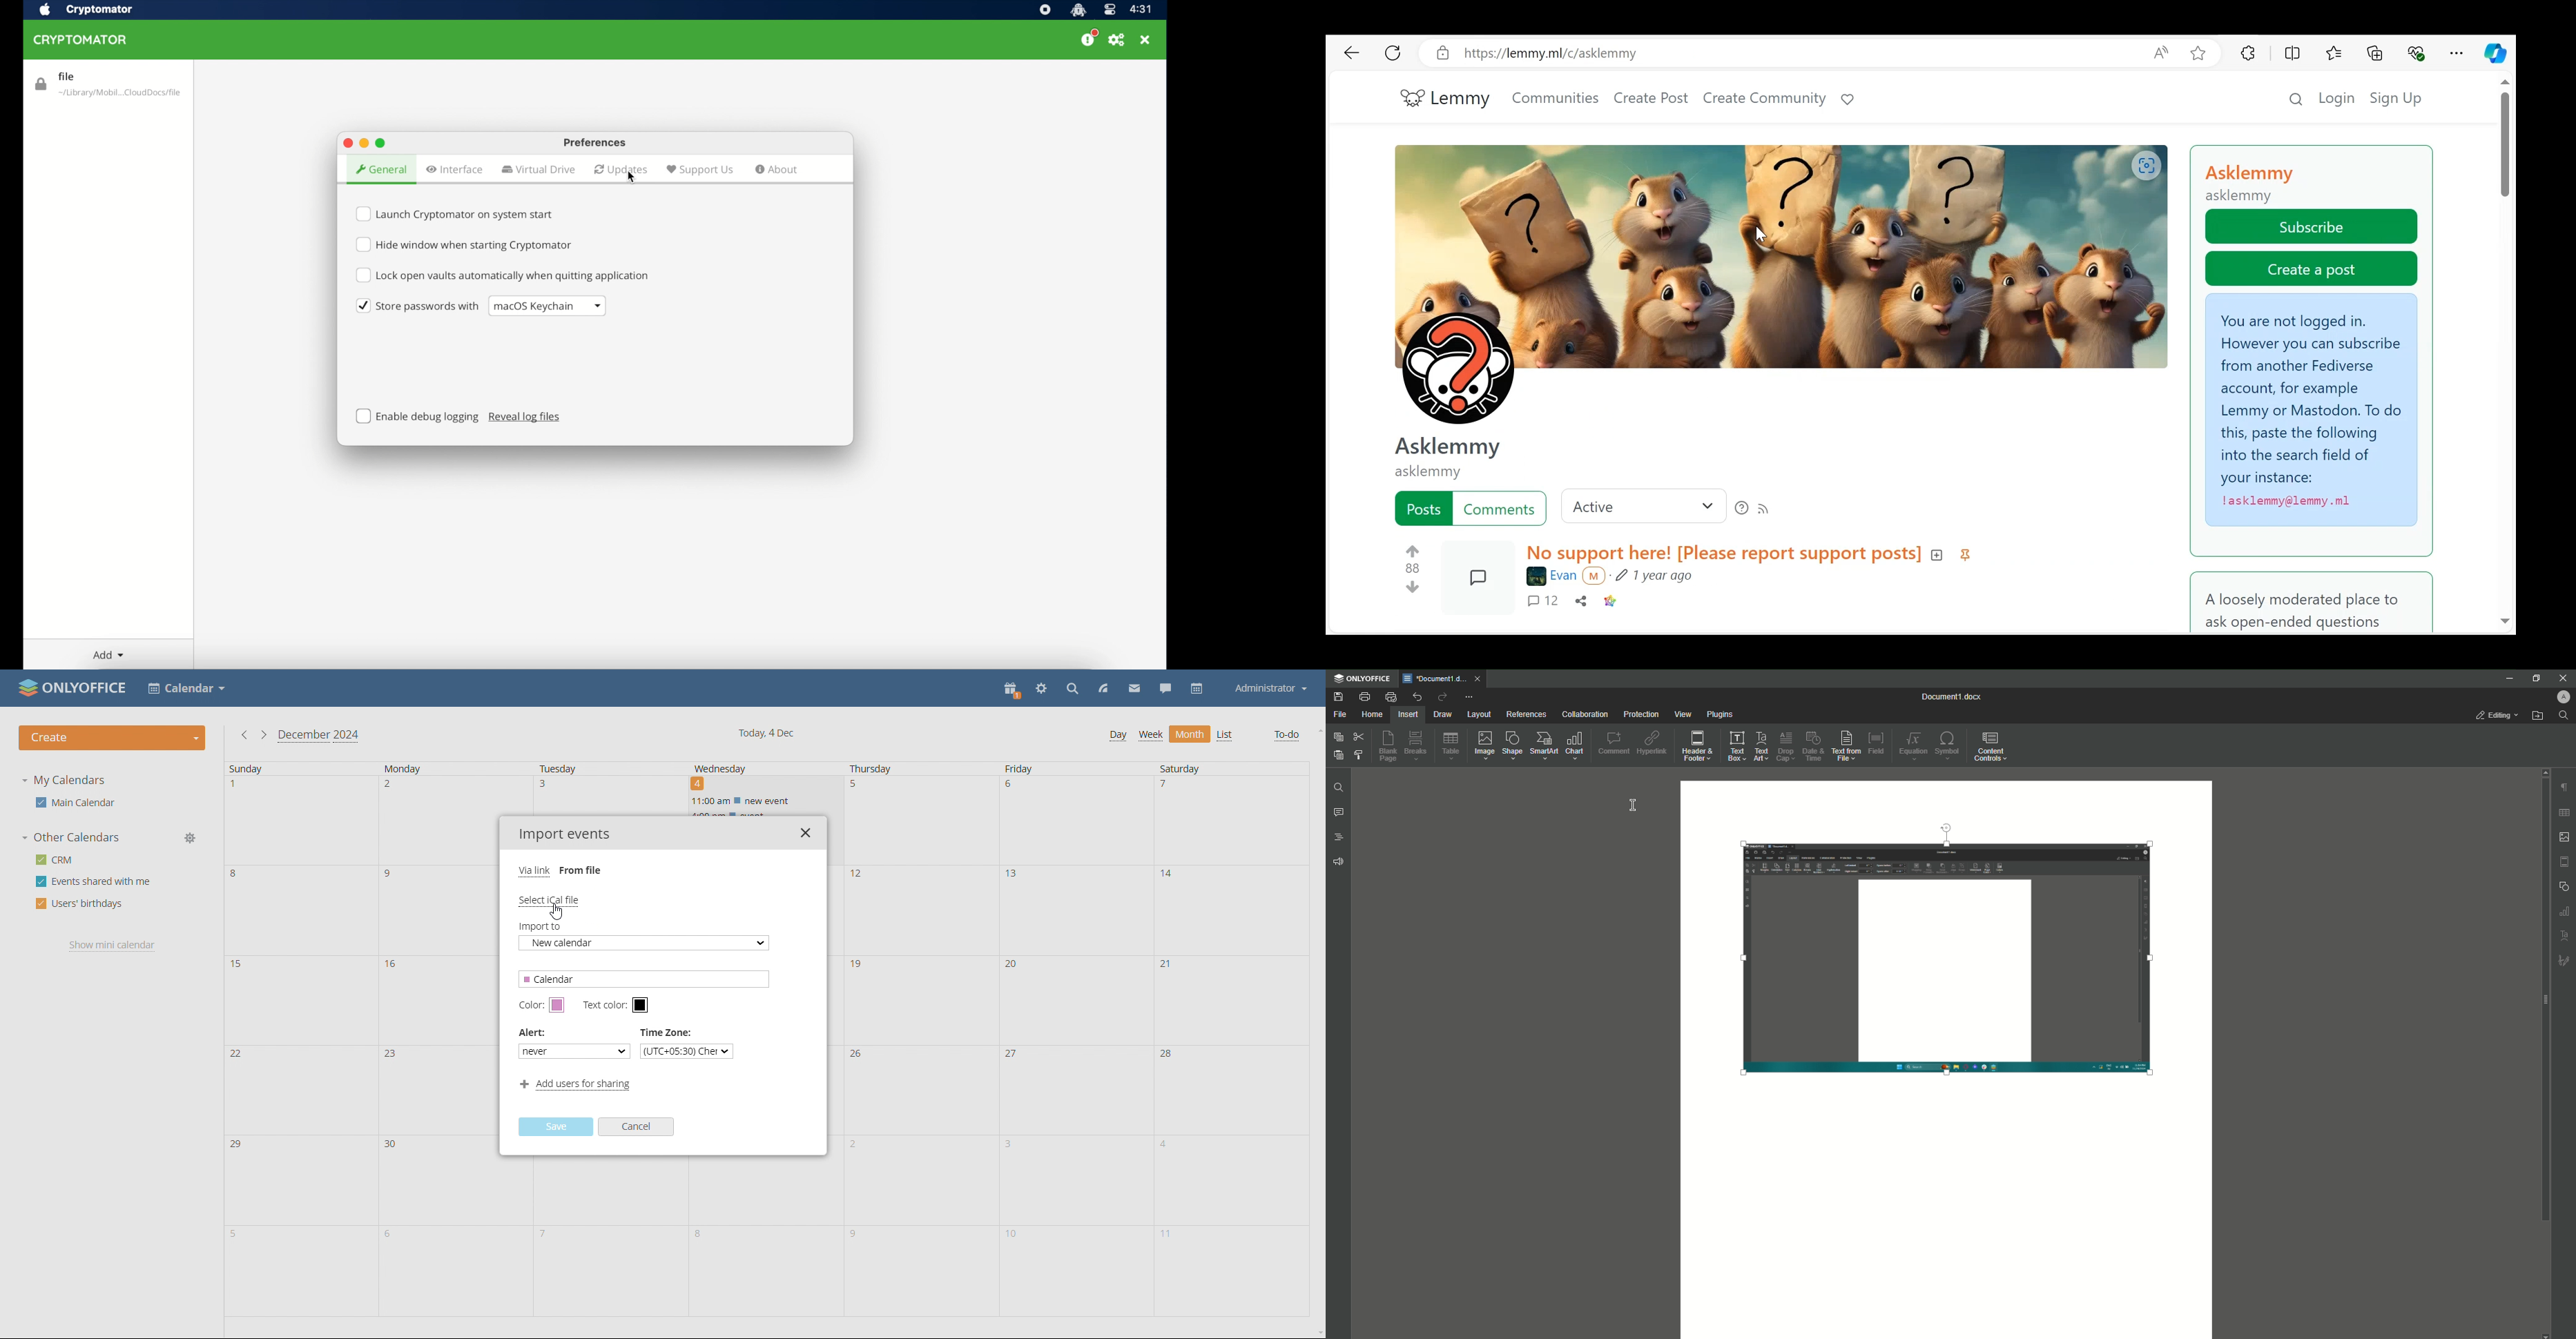 The image size is (2576, 1344). I want to click on Copy, so click(1339, 736).